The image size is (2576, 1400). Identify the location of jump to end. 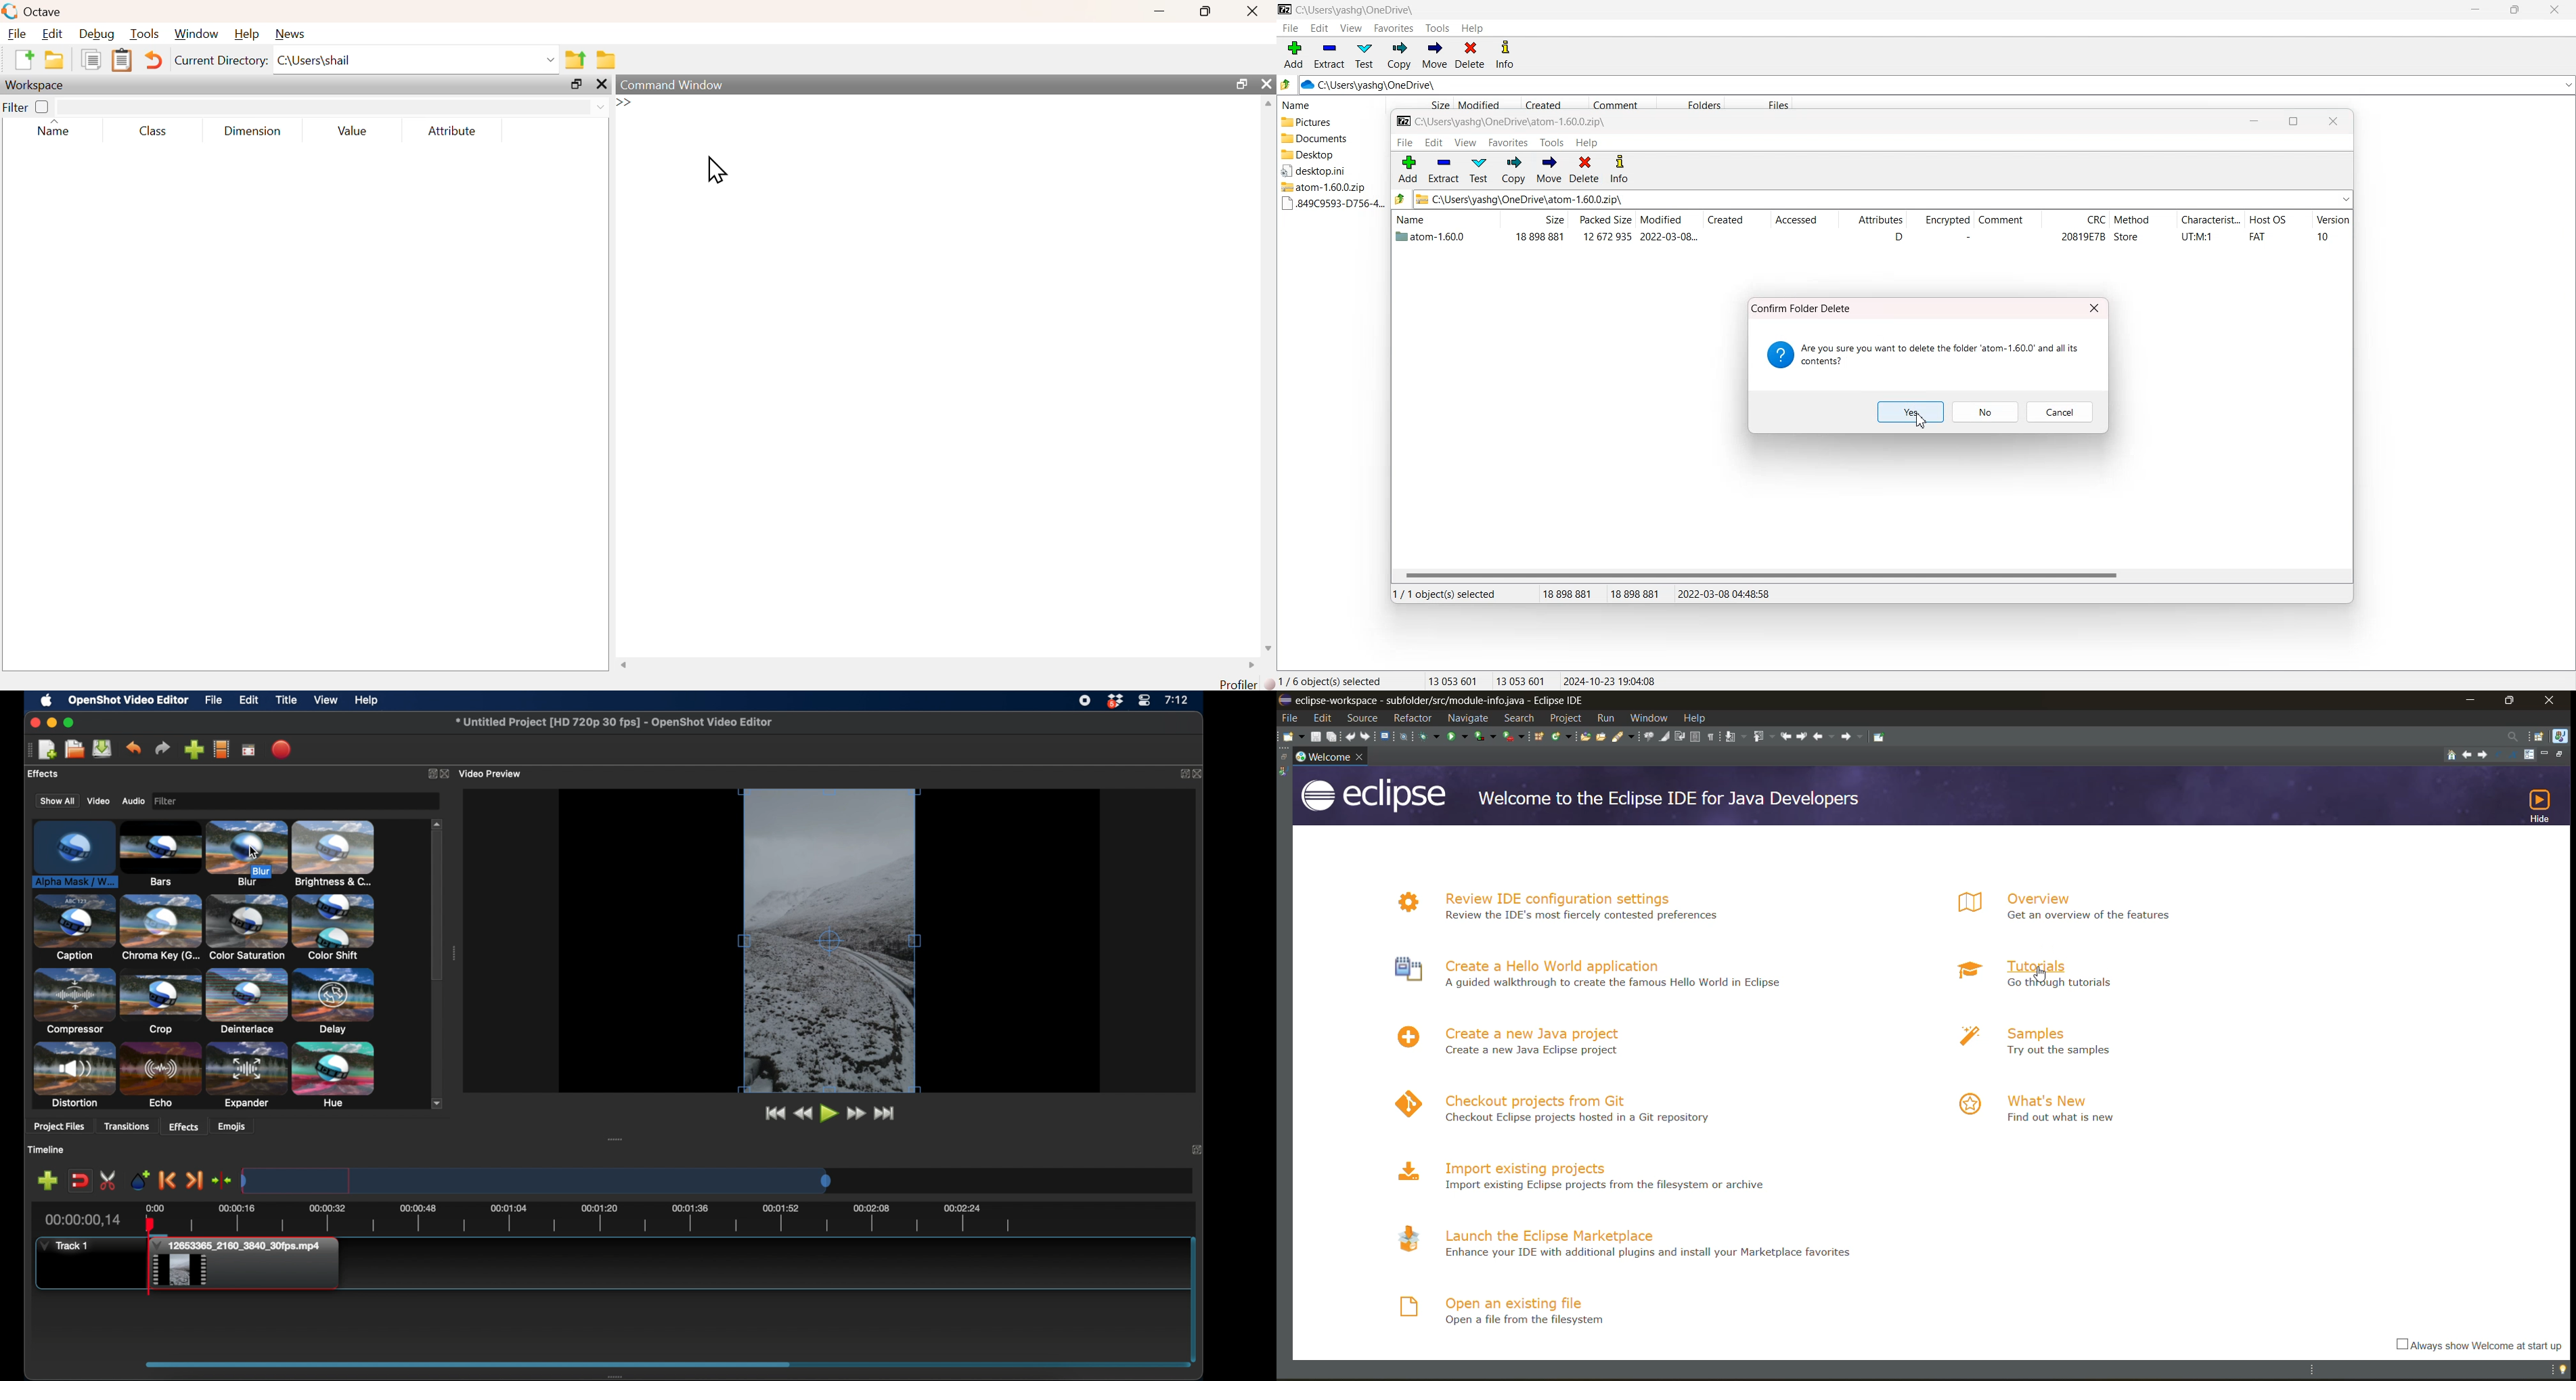
(887, 1114).